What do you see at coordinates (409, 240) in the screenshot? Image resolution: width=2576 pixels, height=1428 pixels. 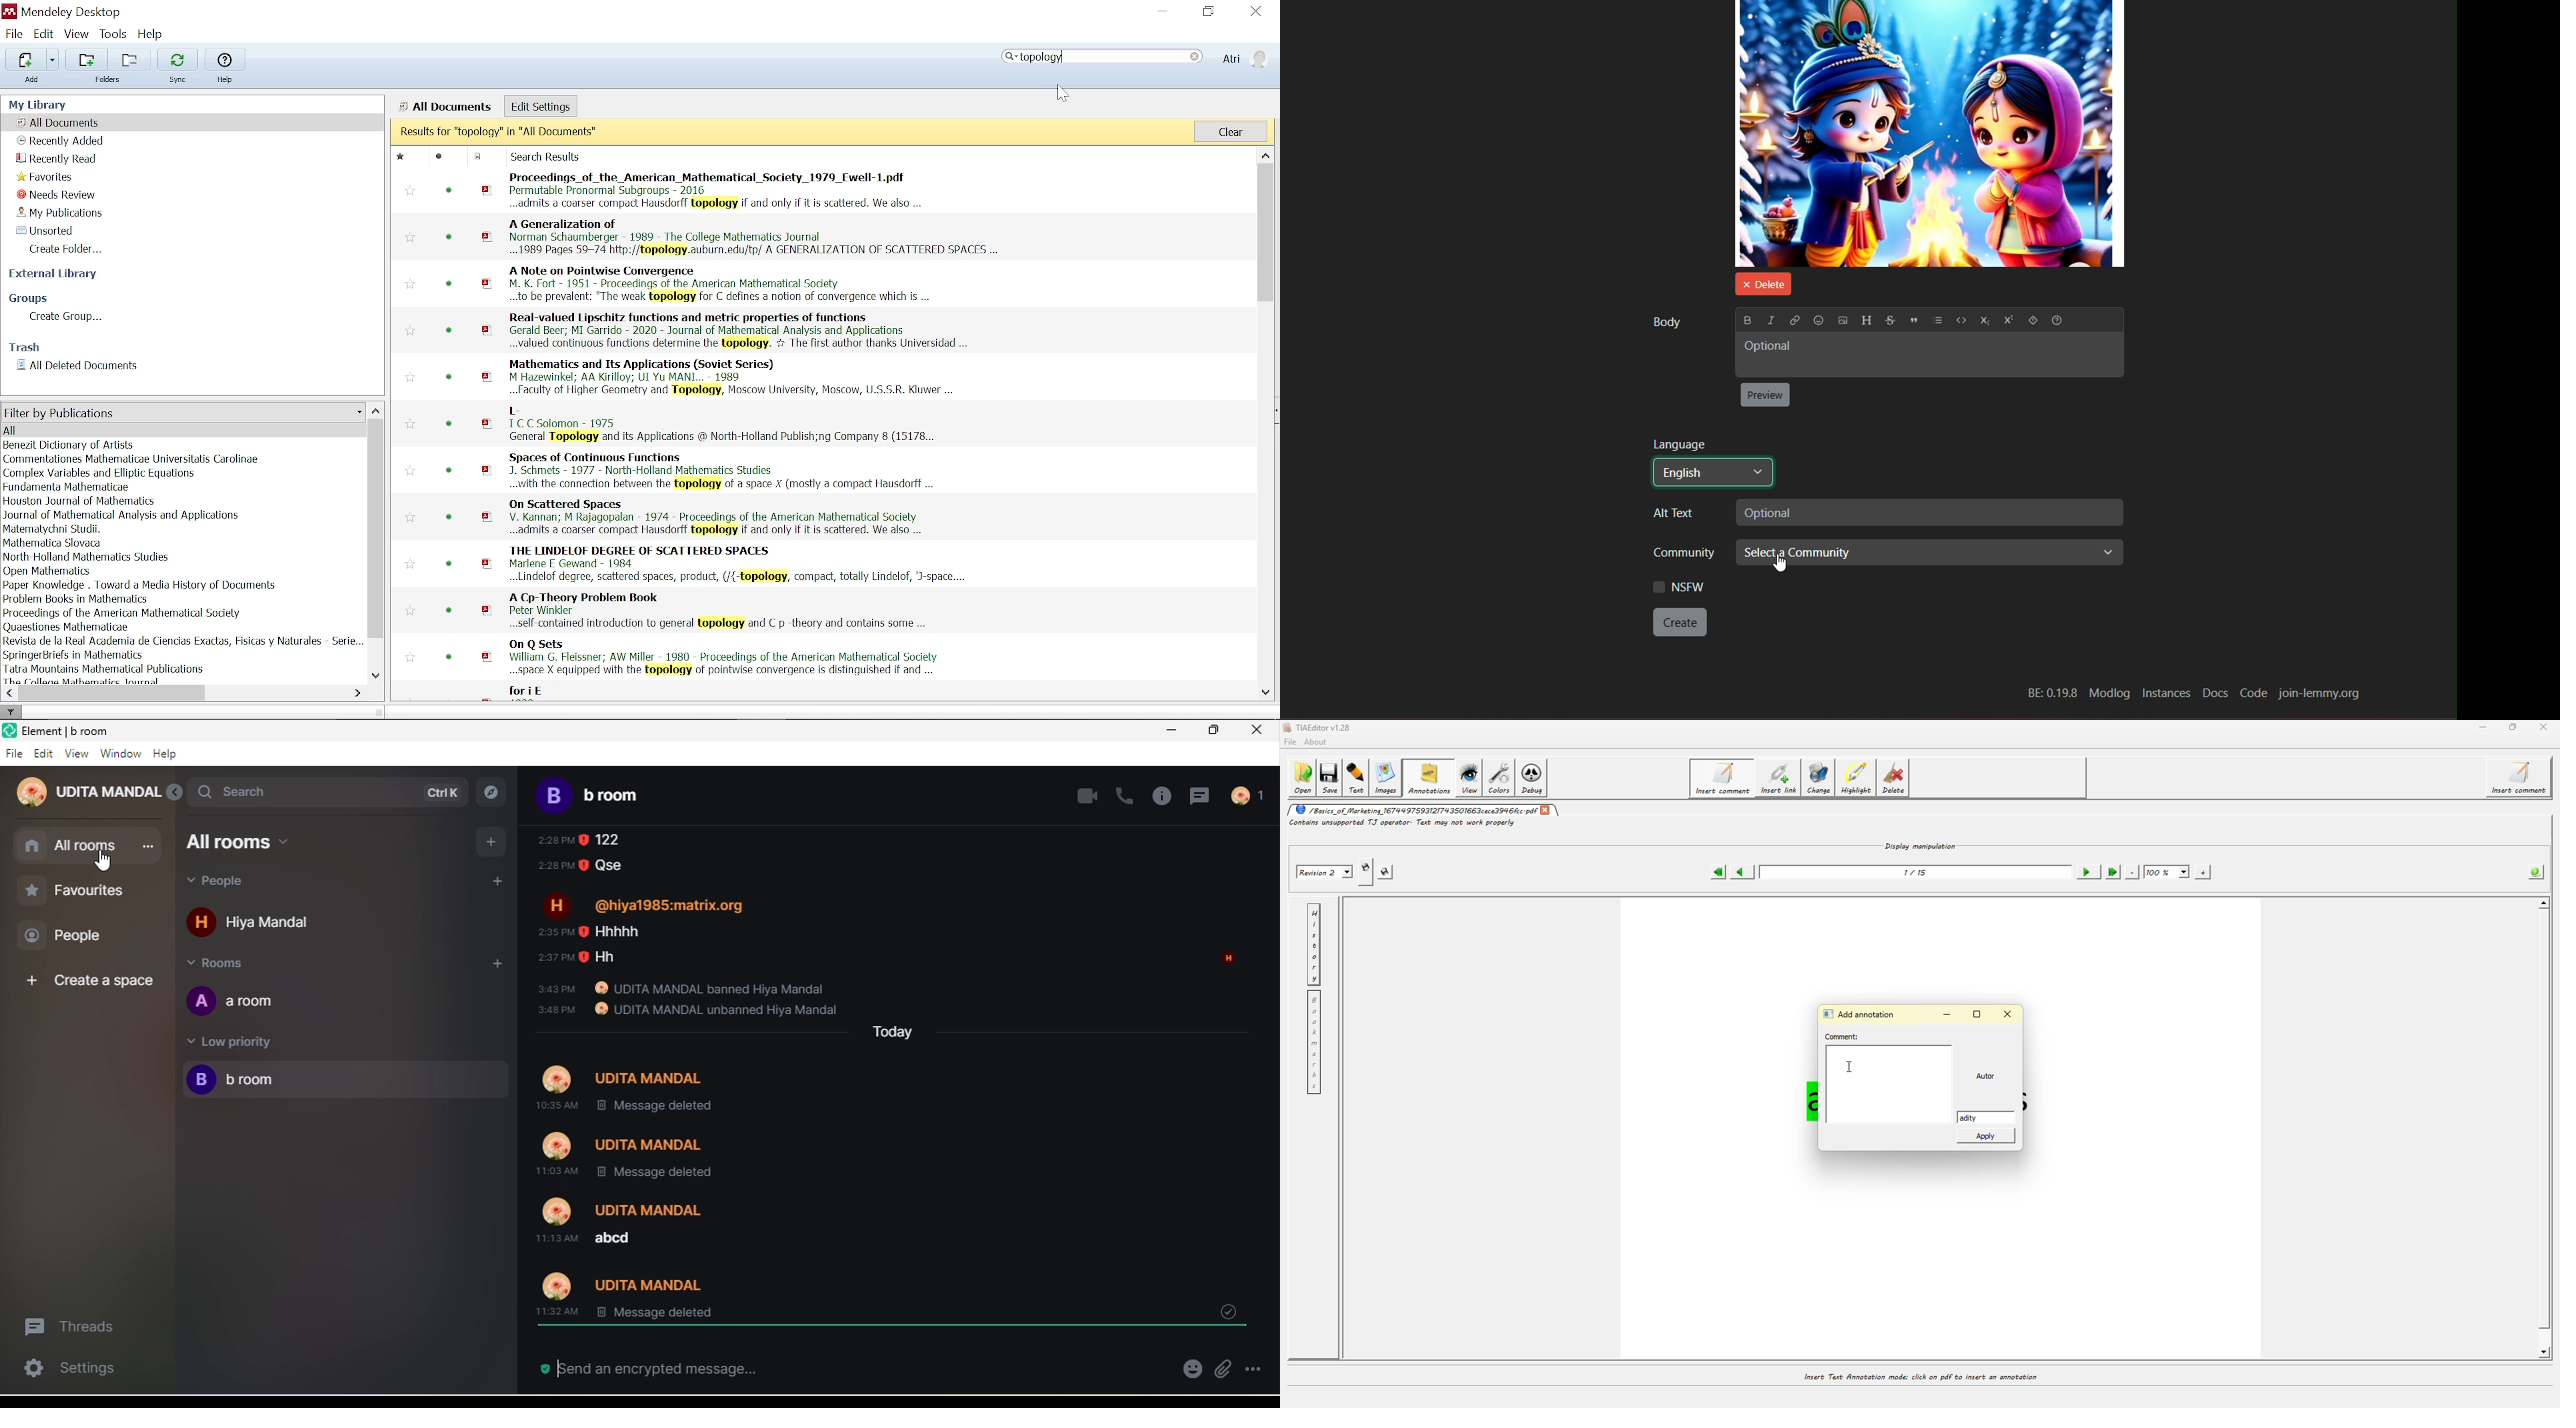 I see `favourite` at bounding box center [409, 240].